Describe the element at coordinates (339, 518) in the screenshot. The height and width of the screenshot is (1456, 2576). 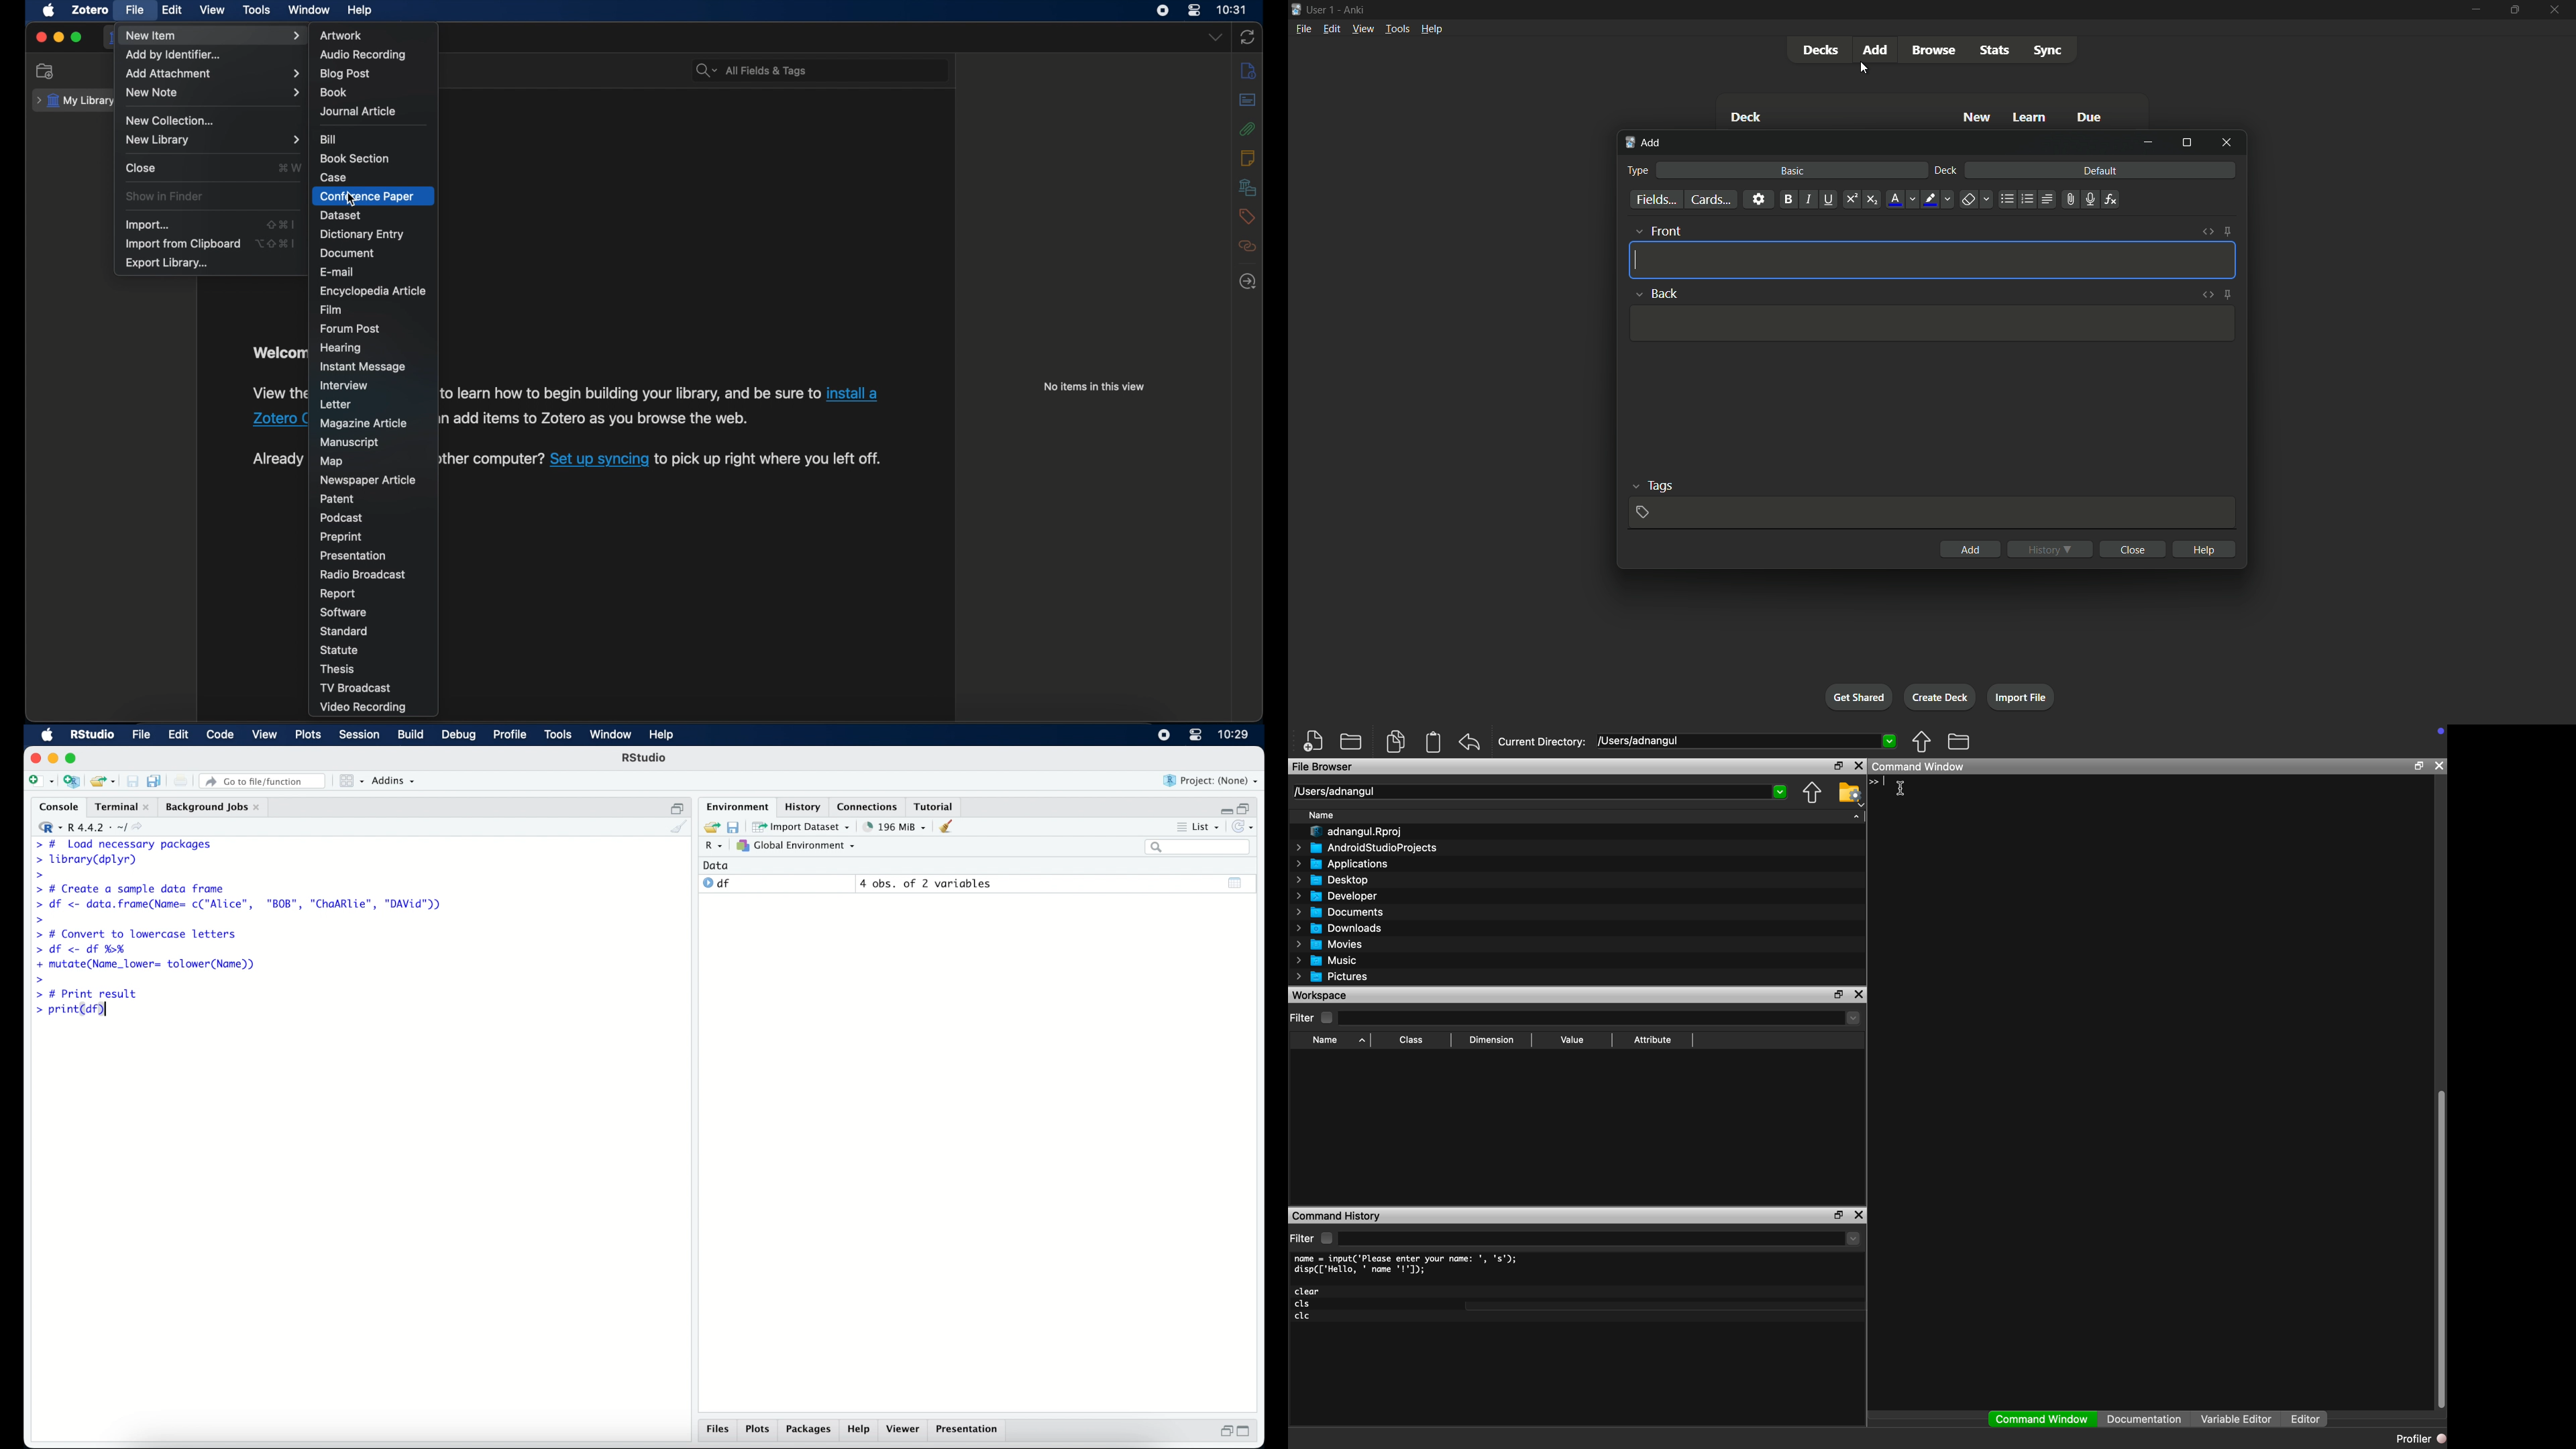
I see `podcast` at that location.